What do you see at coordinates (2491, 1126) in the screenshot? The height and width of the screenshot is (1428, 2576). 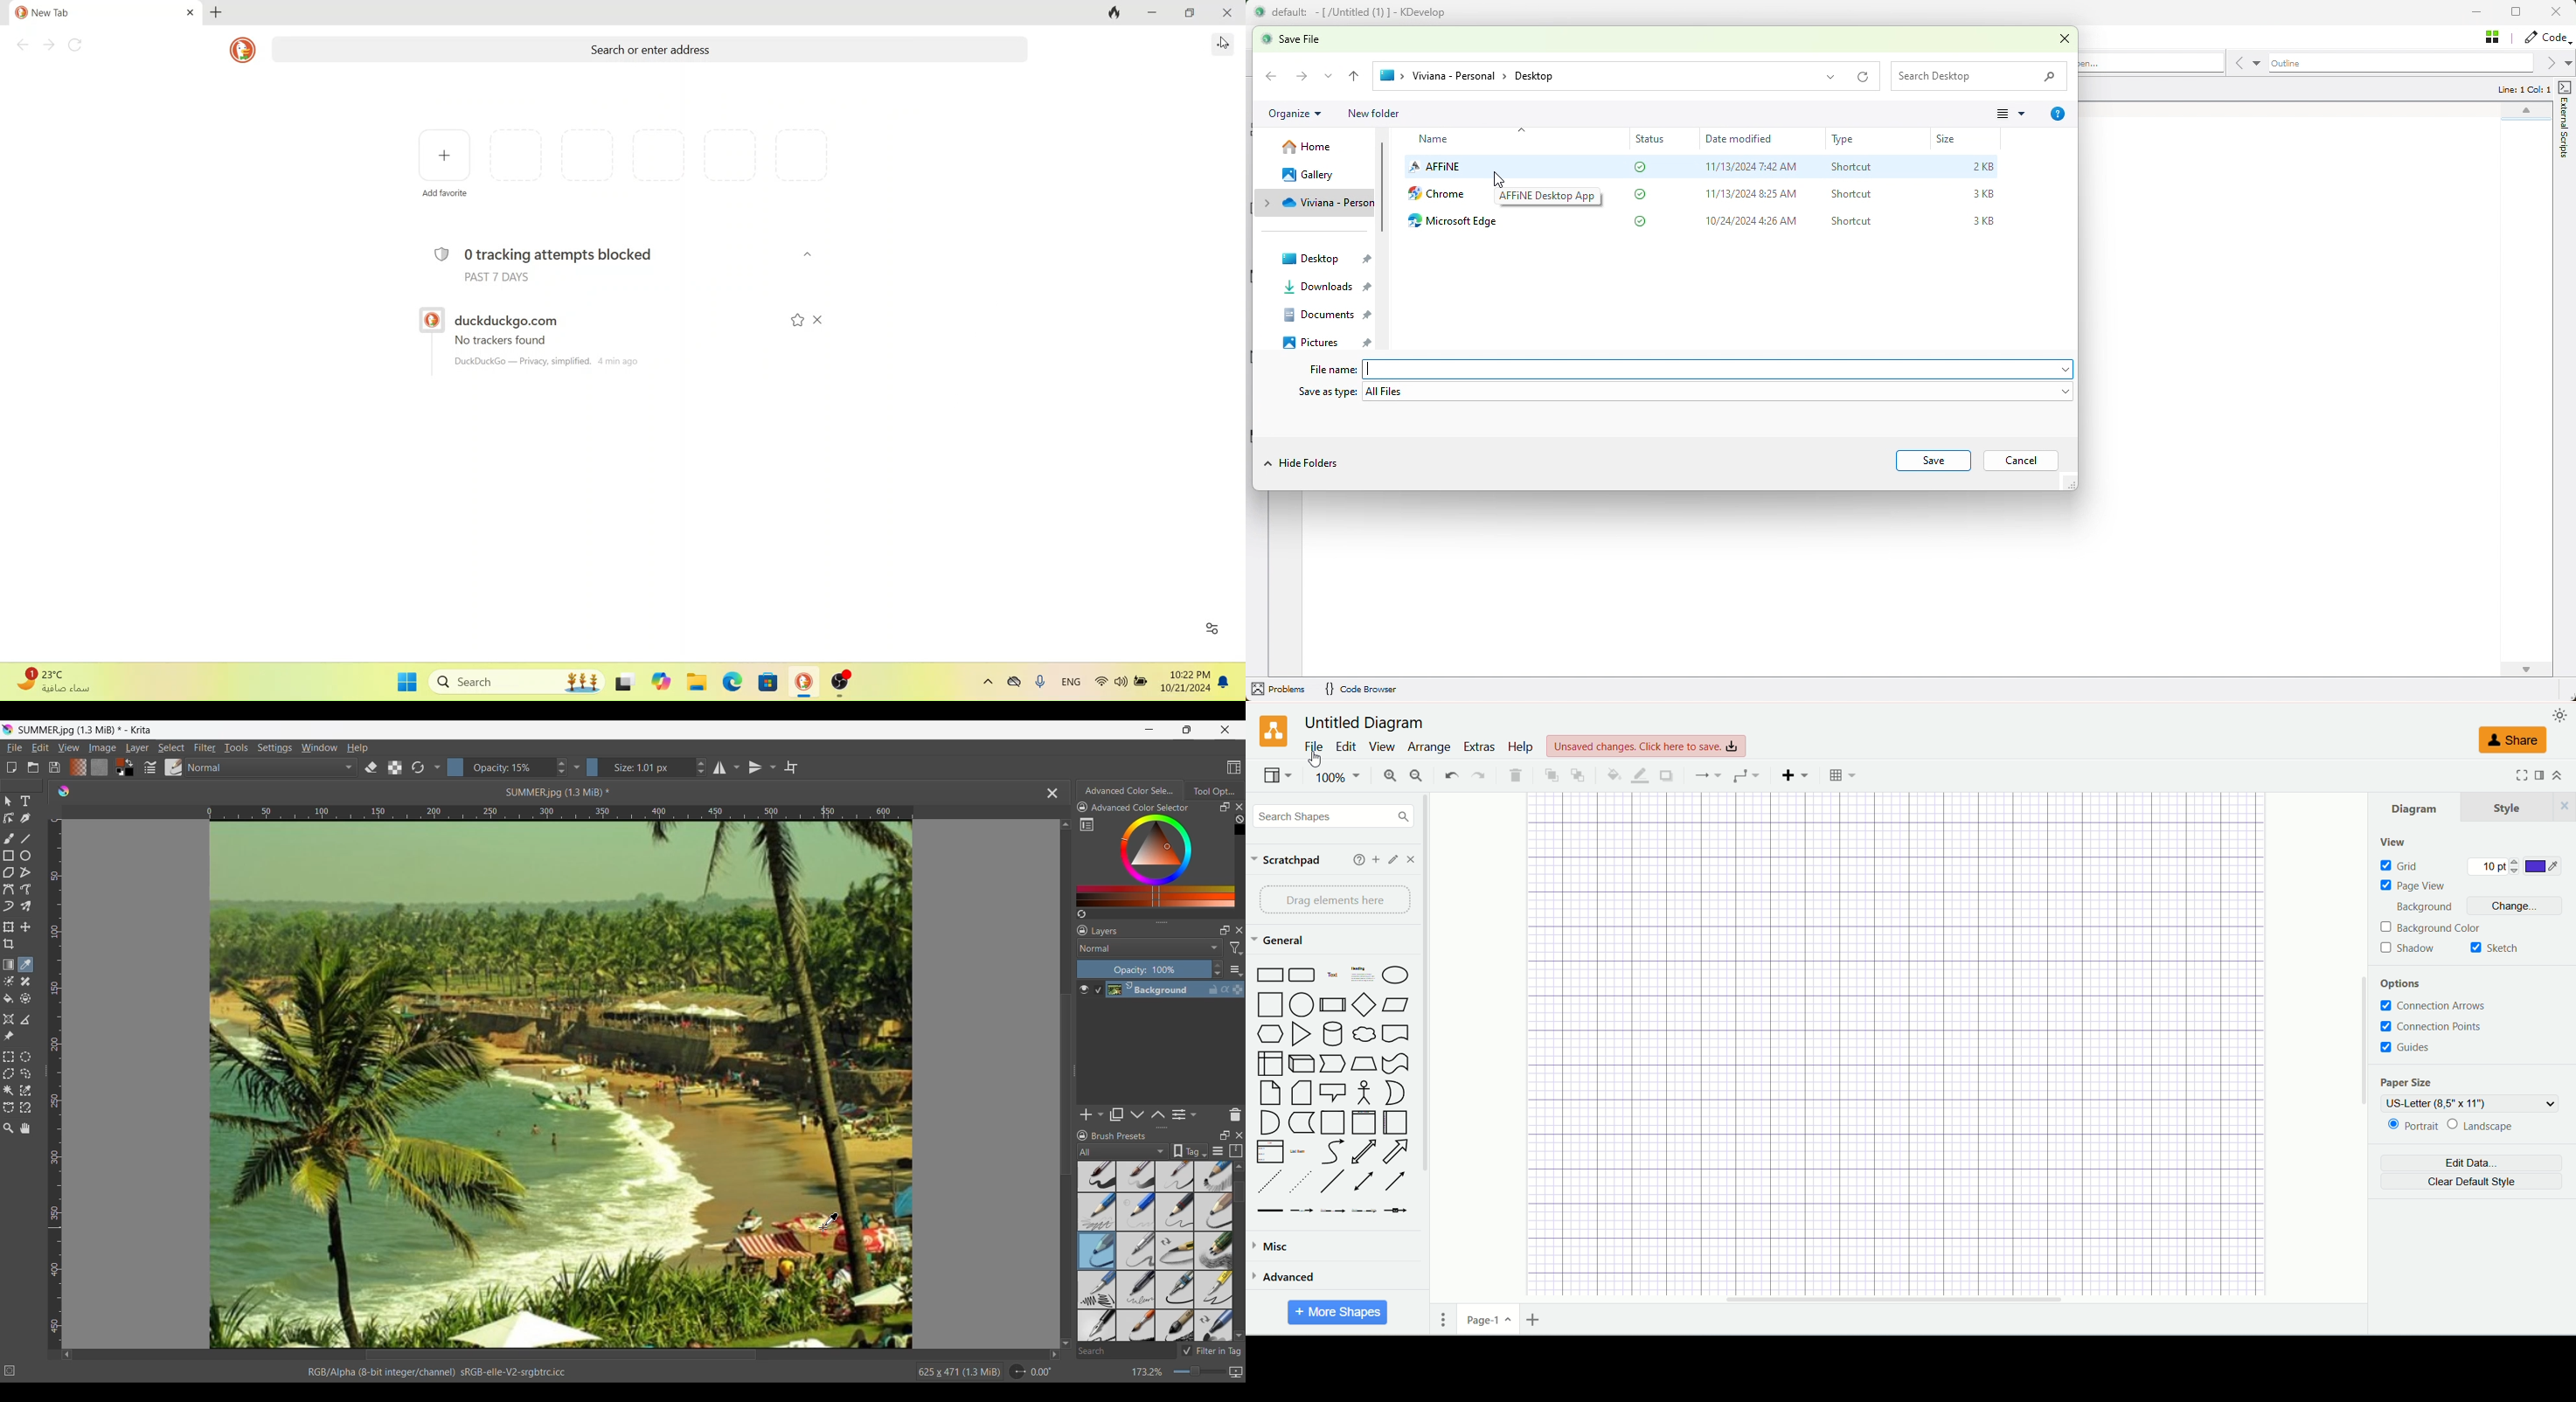 I see `landscape` at bounding box center [2491, 1126].